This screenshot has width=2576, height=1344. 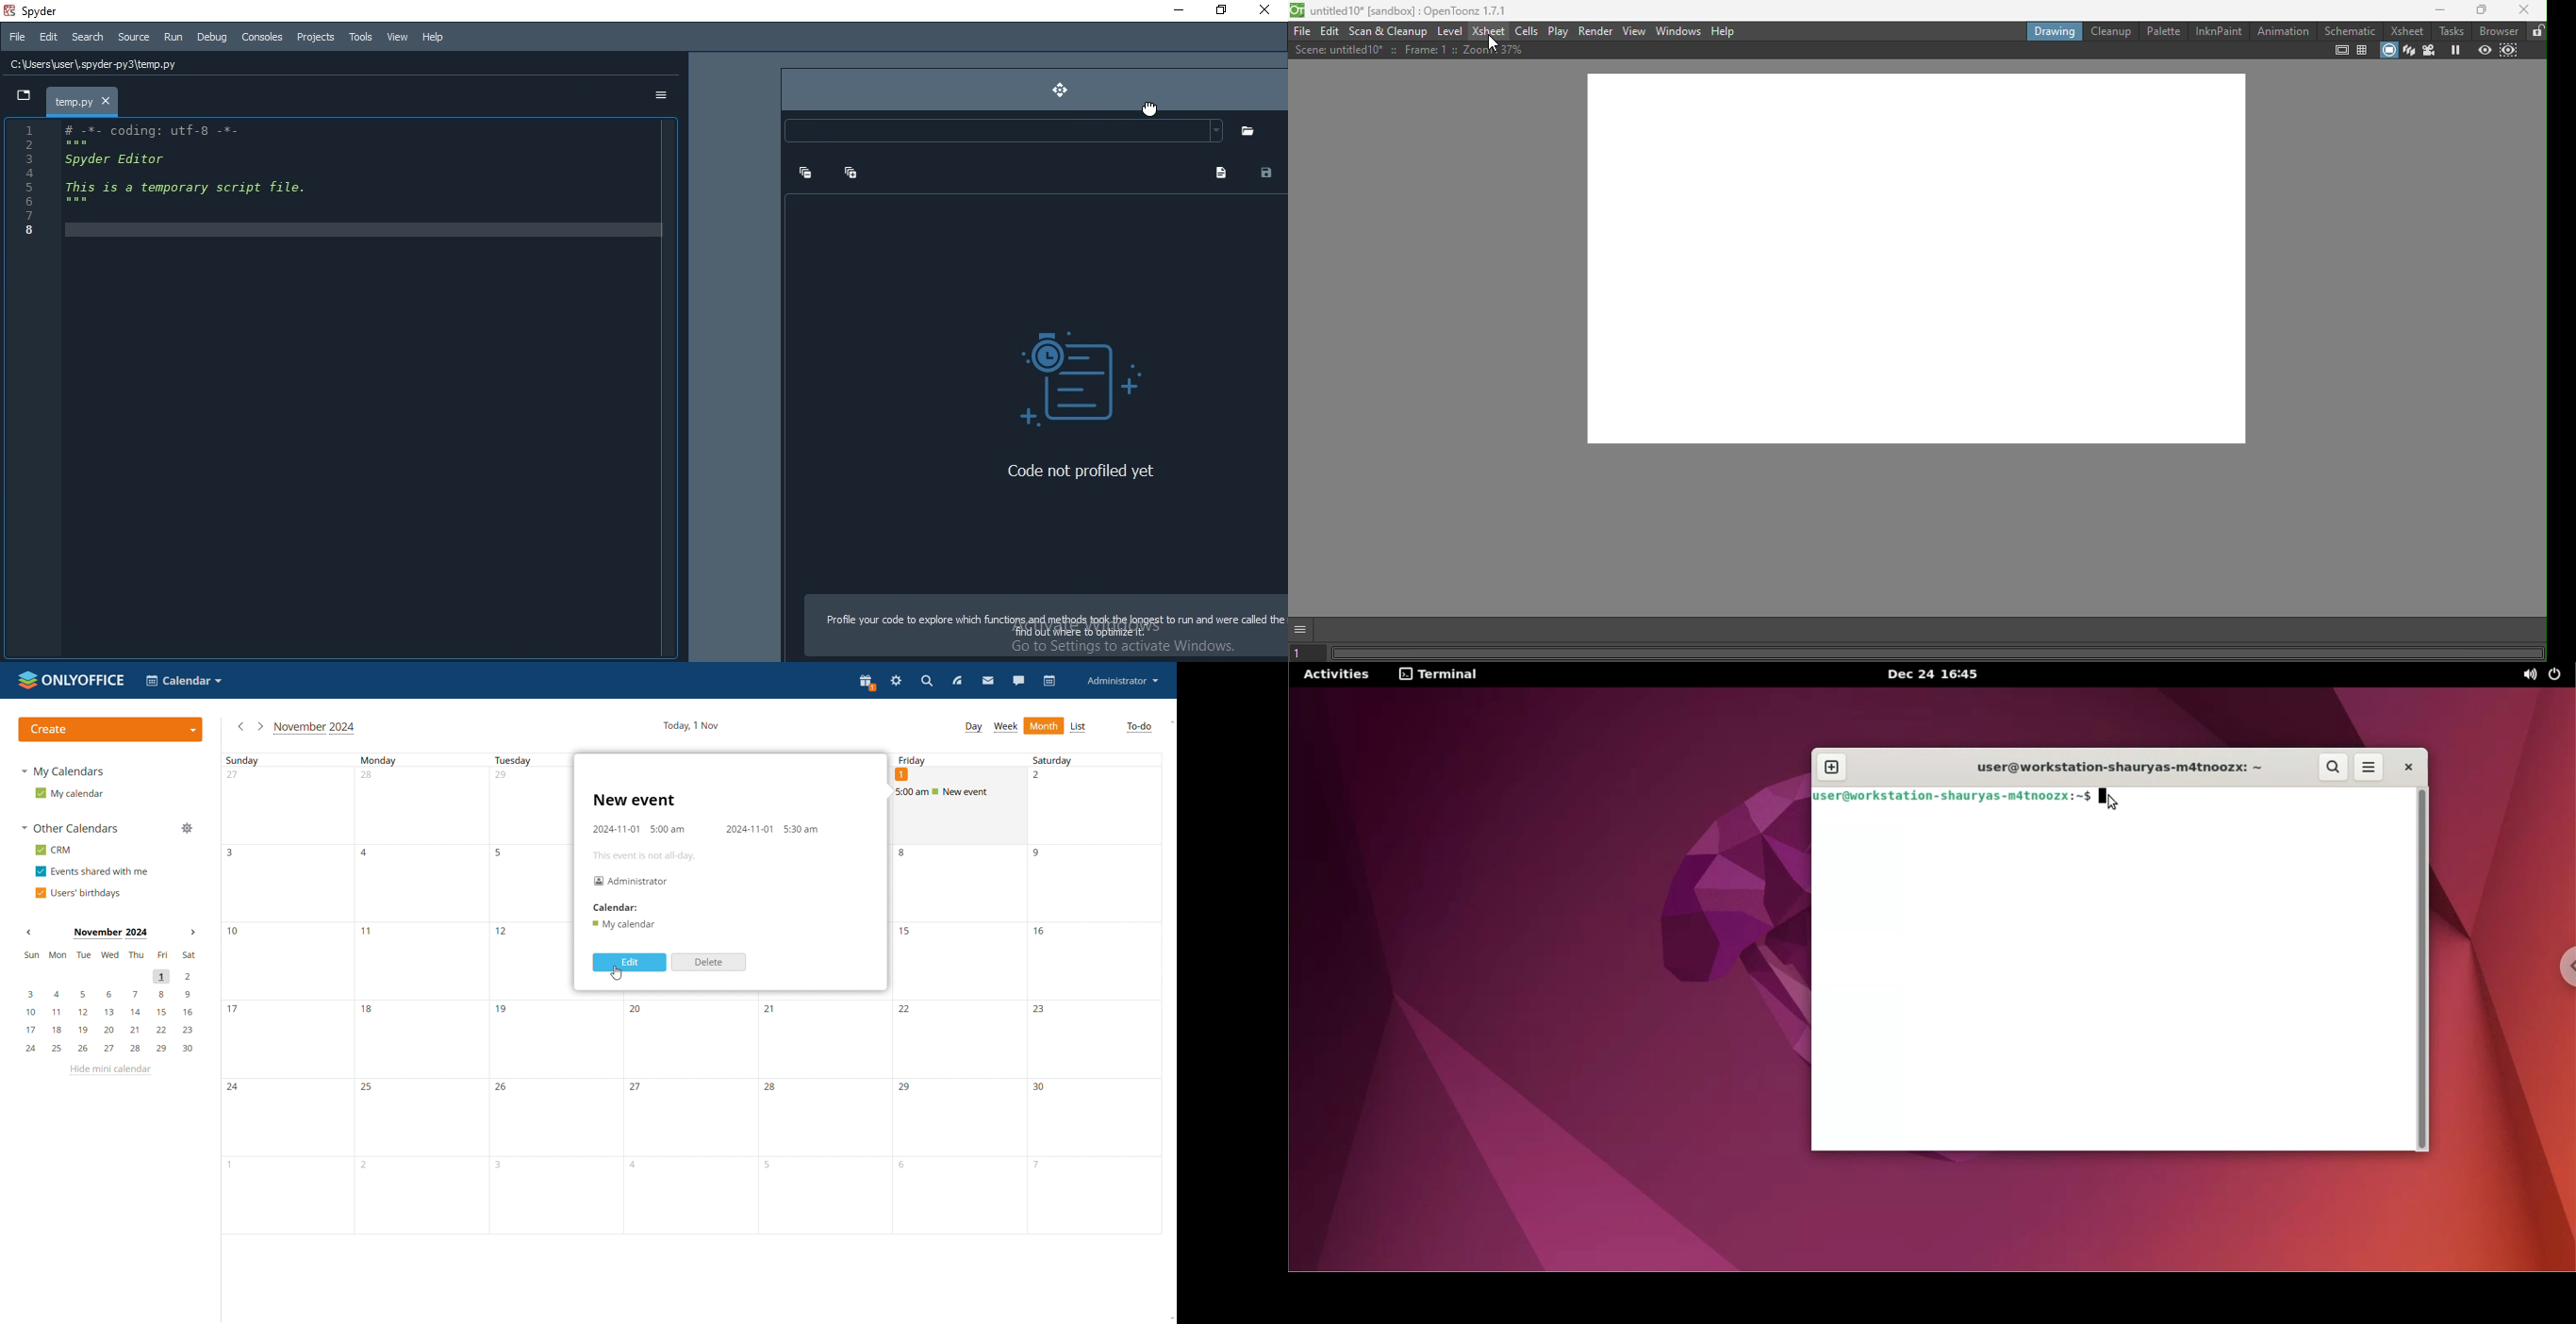 What do you see at coordinates (1049, 681) in the screenshot?
I see `calendar` at bounding box center [1049, 681].